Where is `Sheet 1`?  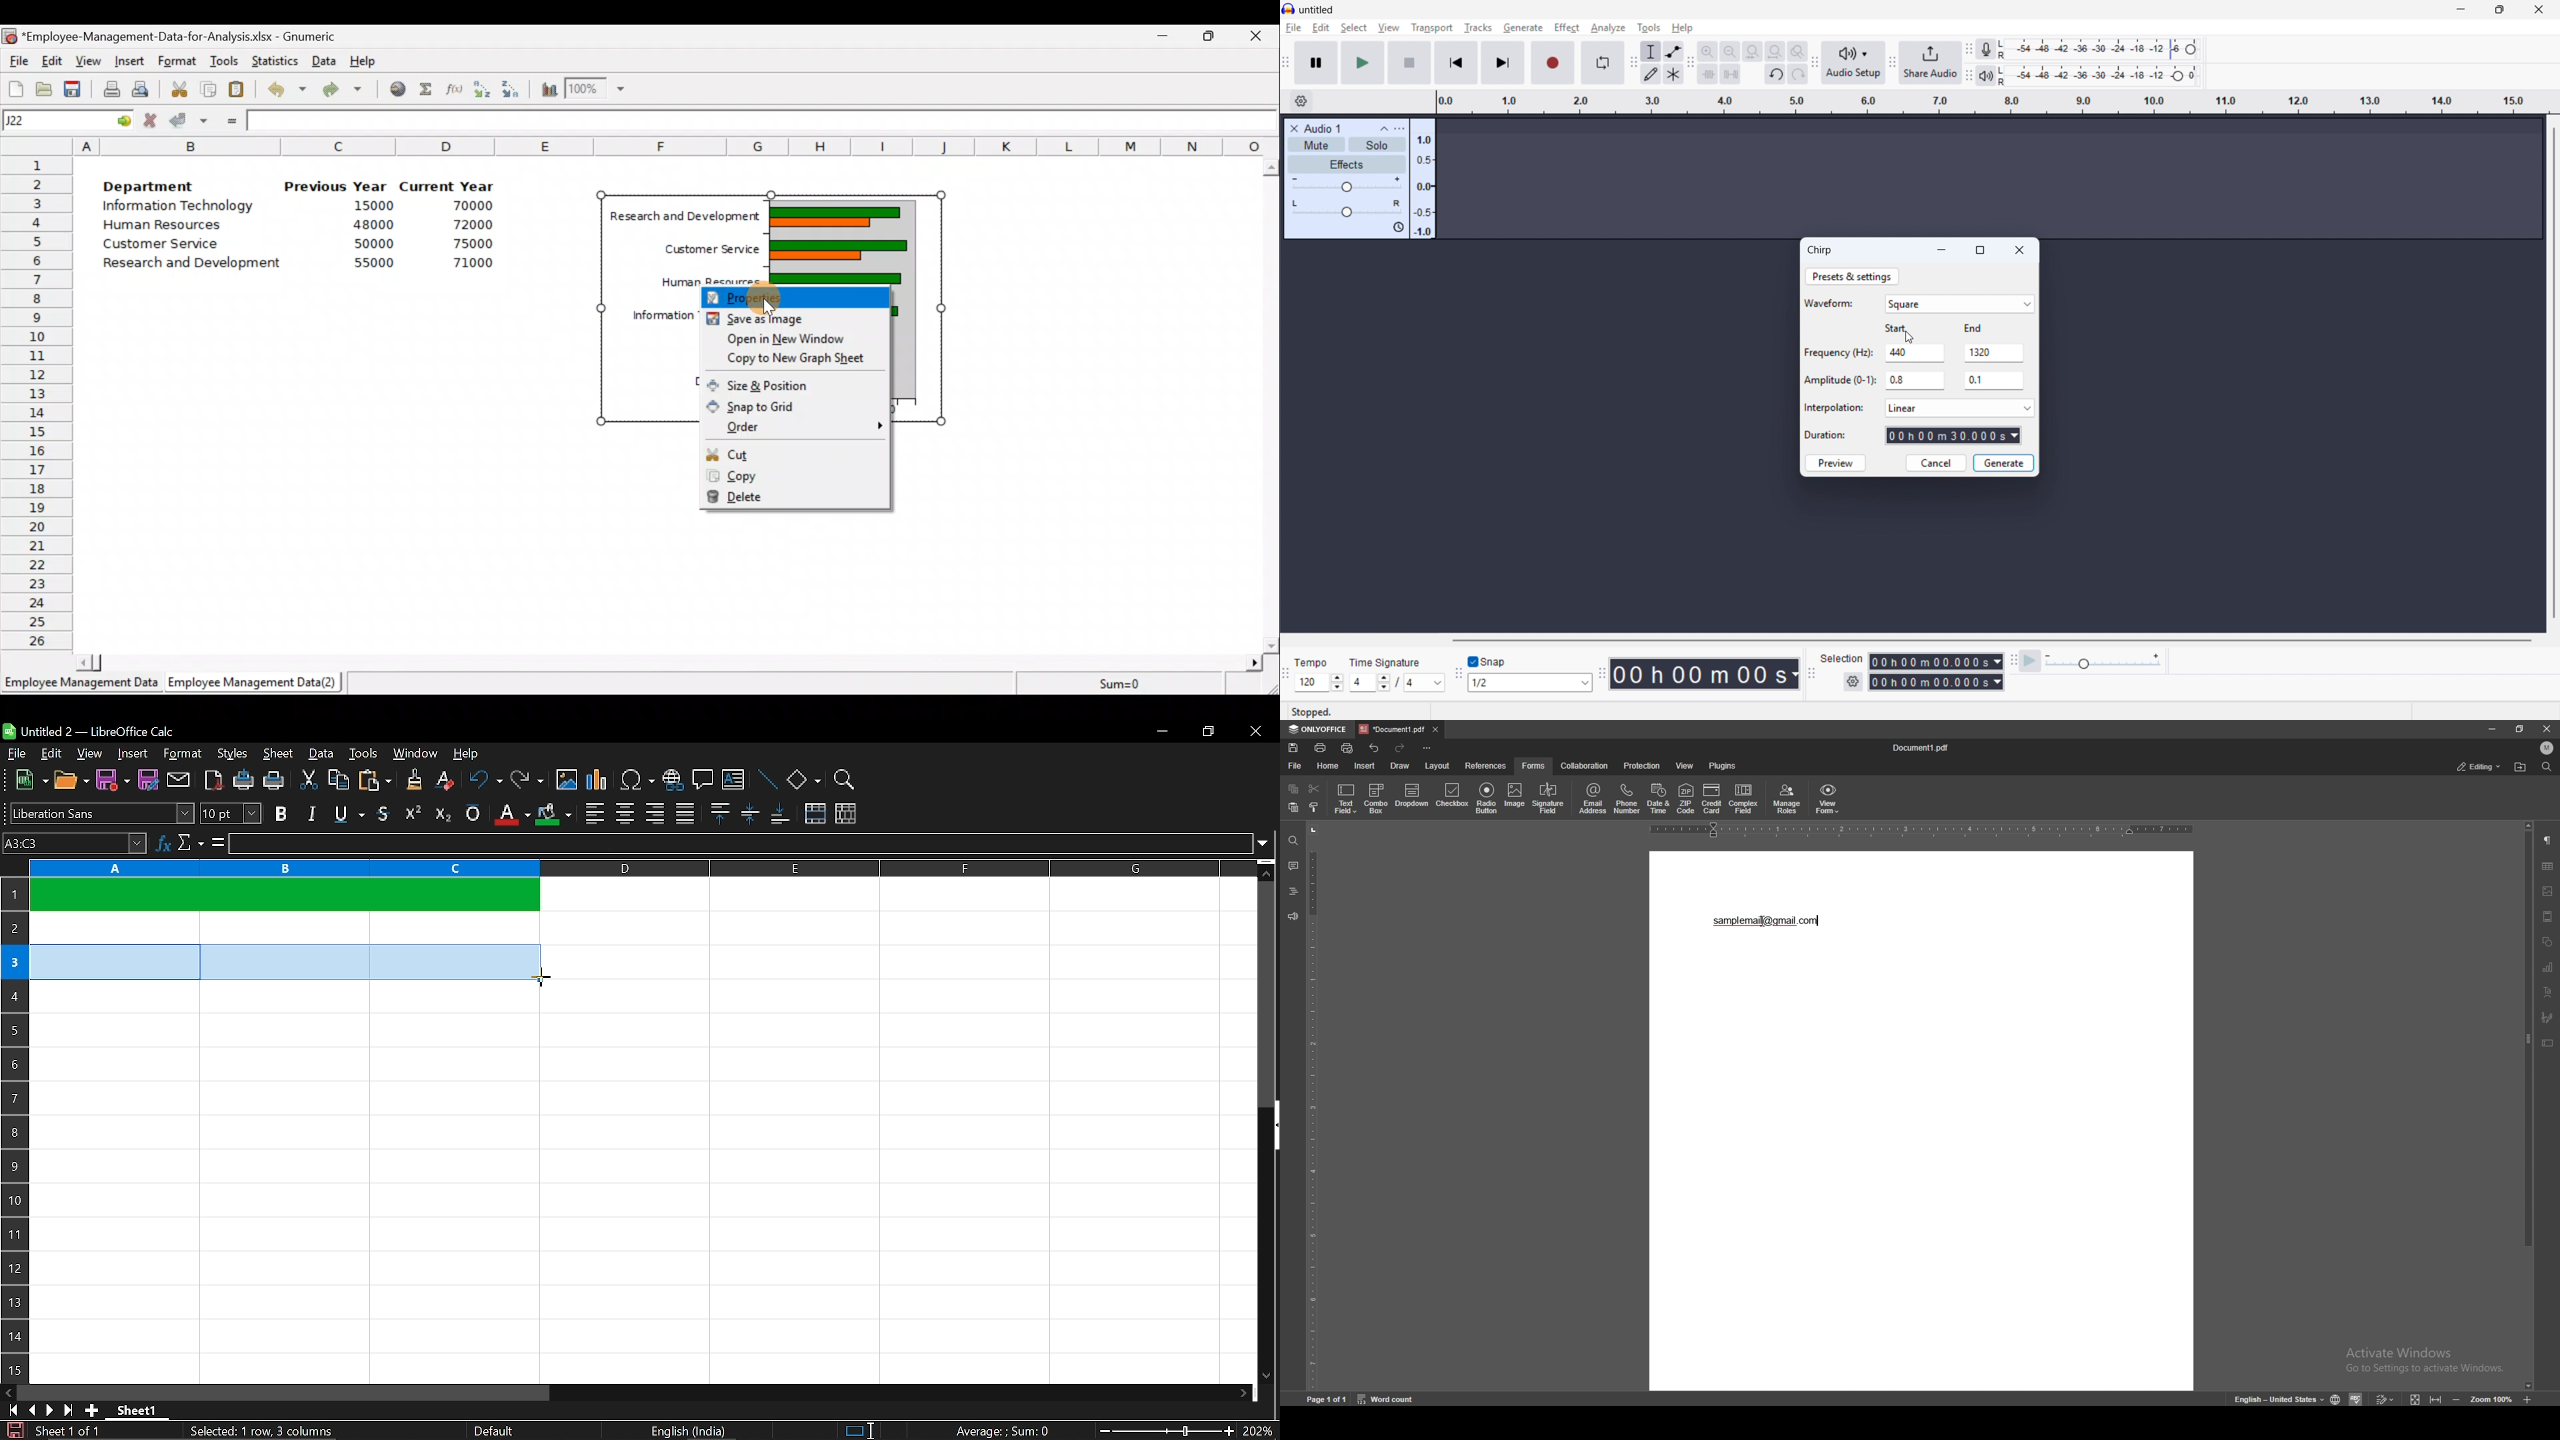
Sheet 1 is located at coordinates (137, 1410).